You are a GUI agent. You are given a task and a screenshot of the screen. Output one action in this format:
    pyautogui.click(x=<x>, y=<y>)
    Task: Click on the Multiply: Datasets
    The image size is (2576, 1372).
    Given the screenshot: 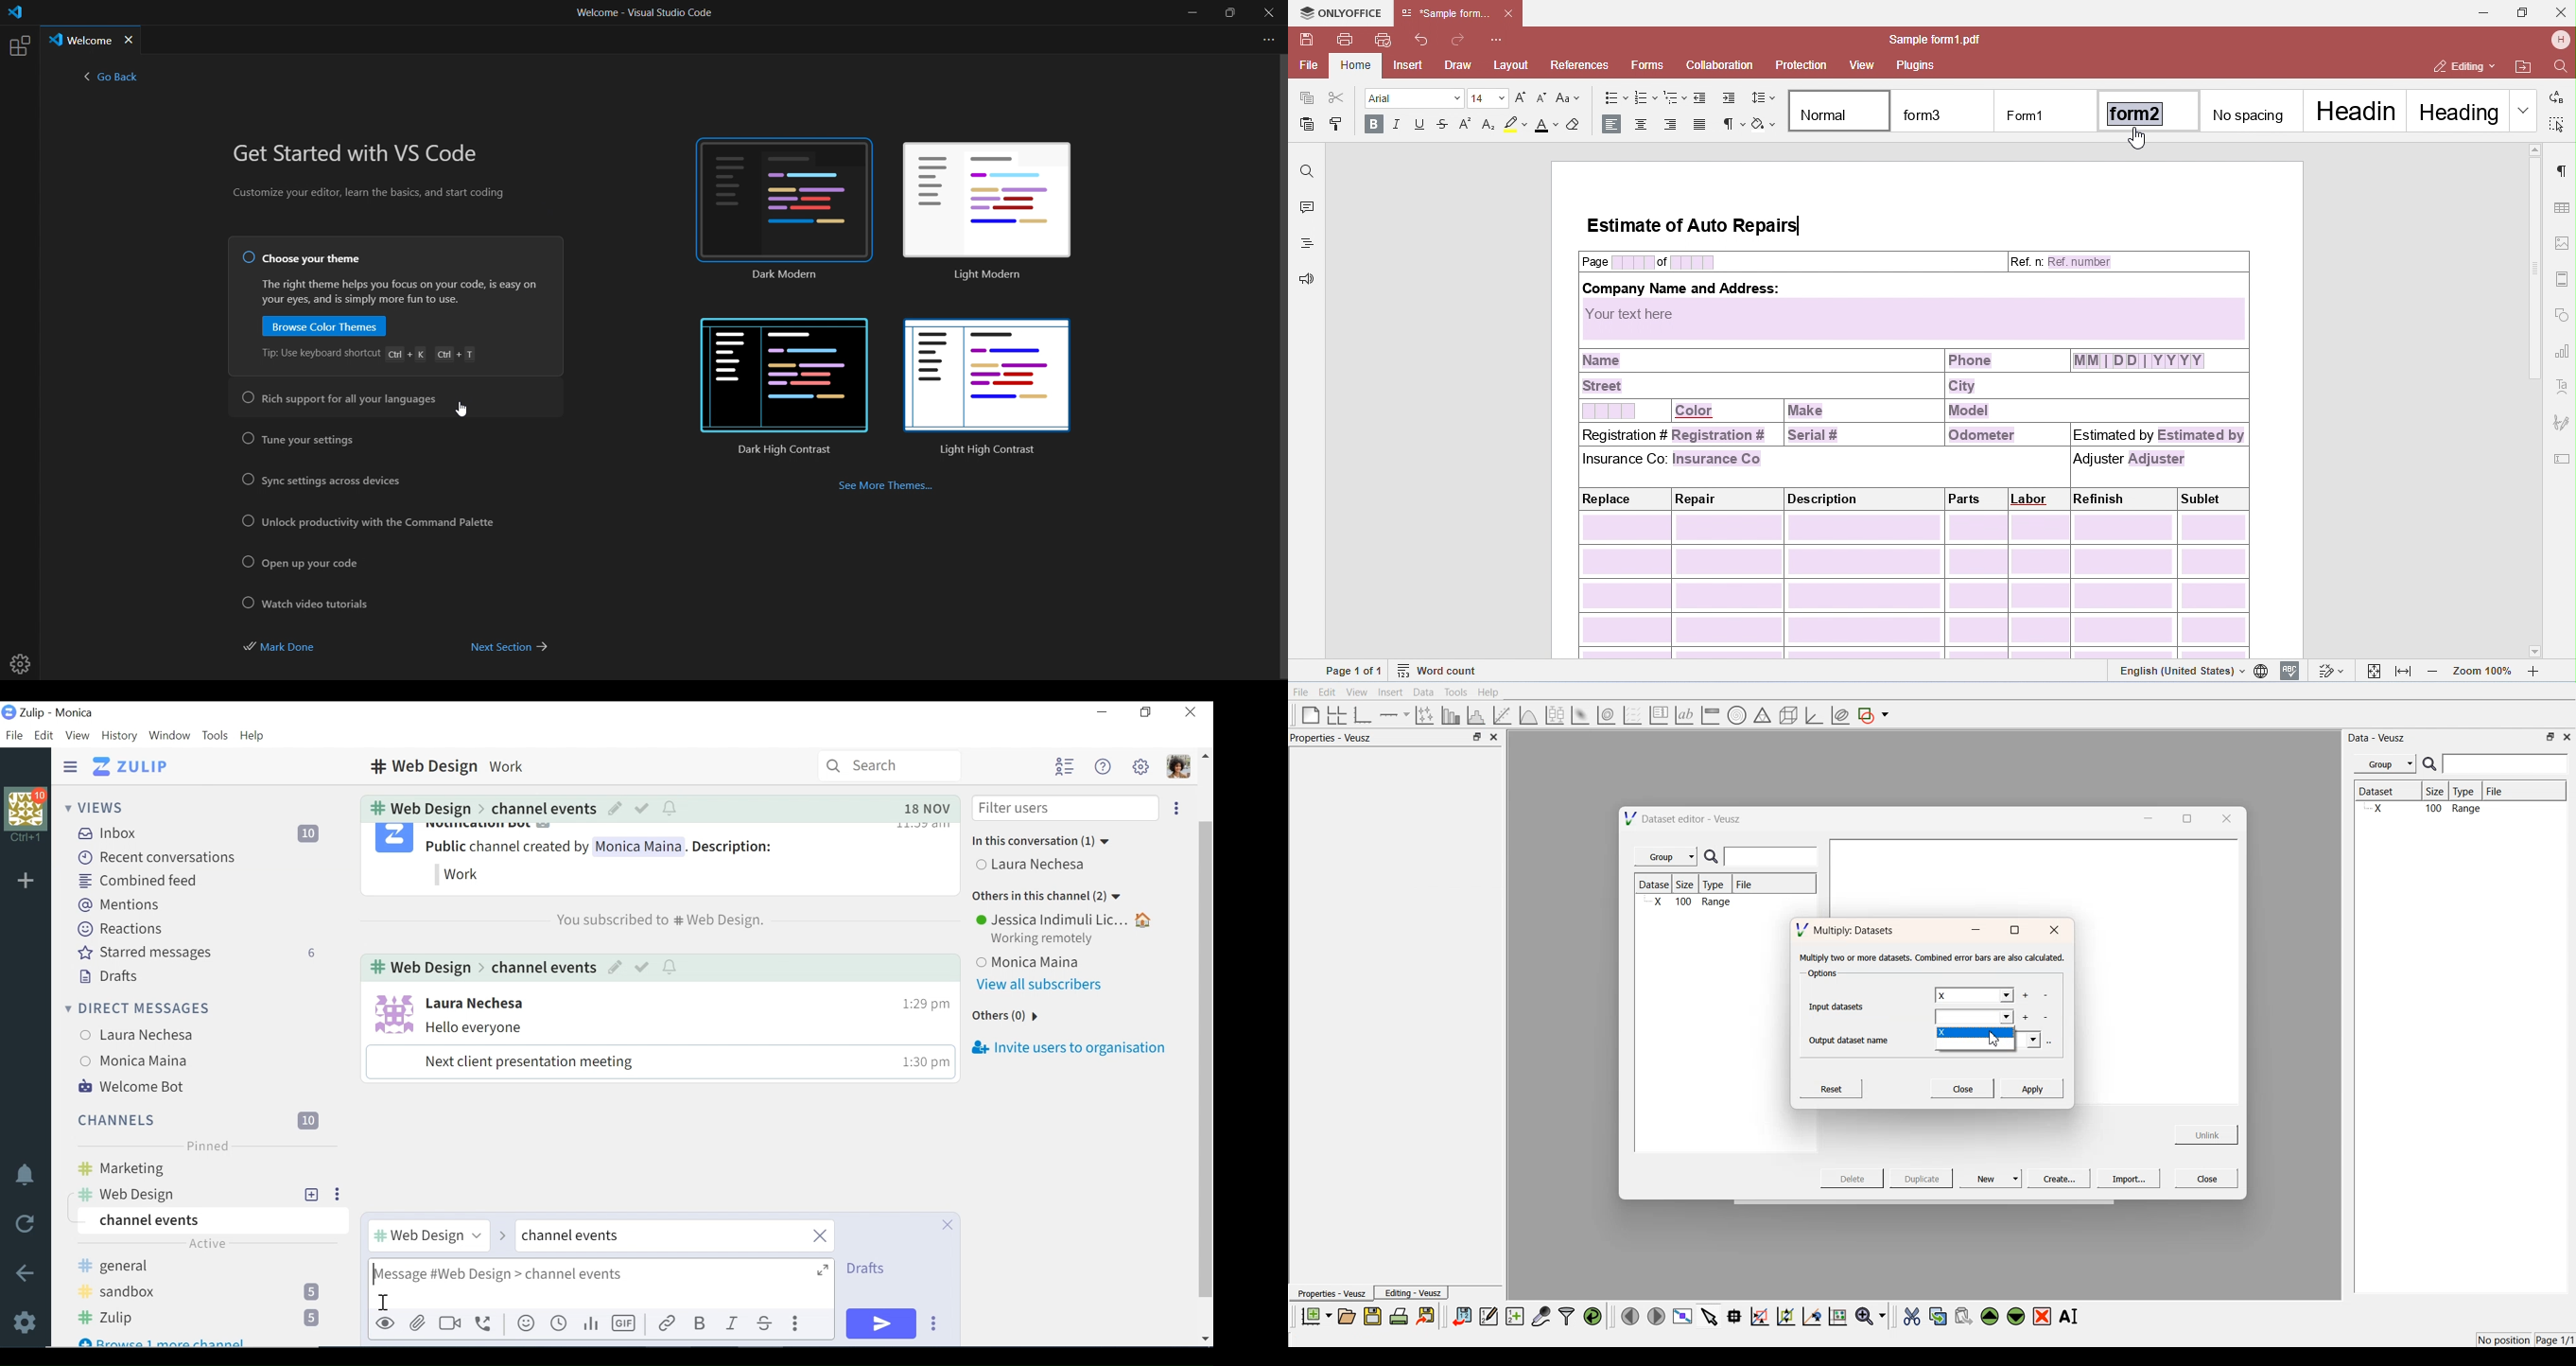 What is the action you would take?
    pyautogui.click(x=1847, y=929)
    